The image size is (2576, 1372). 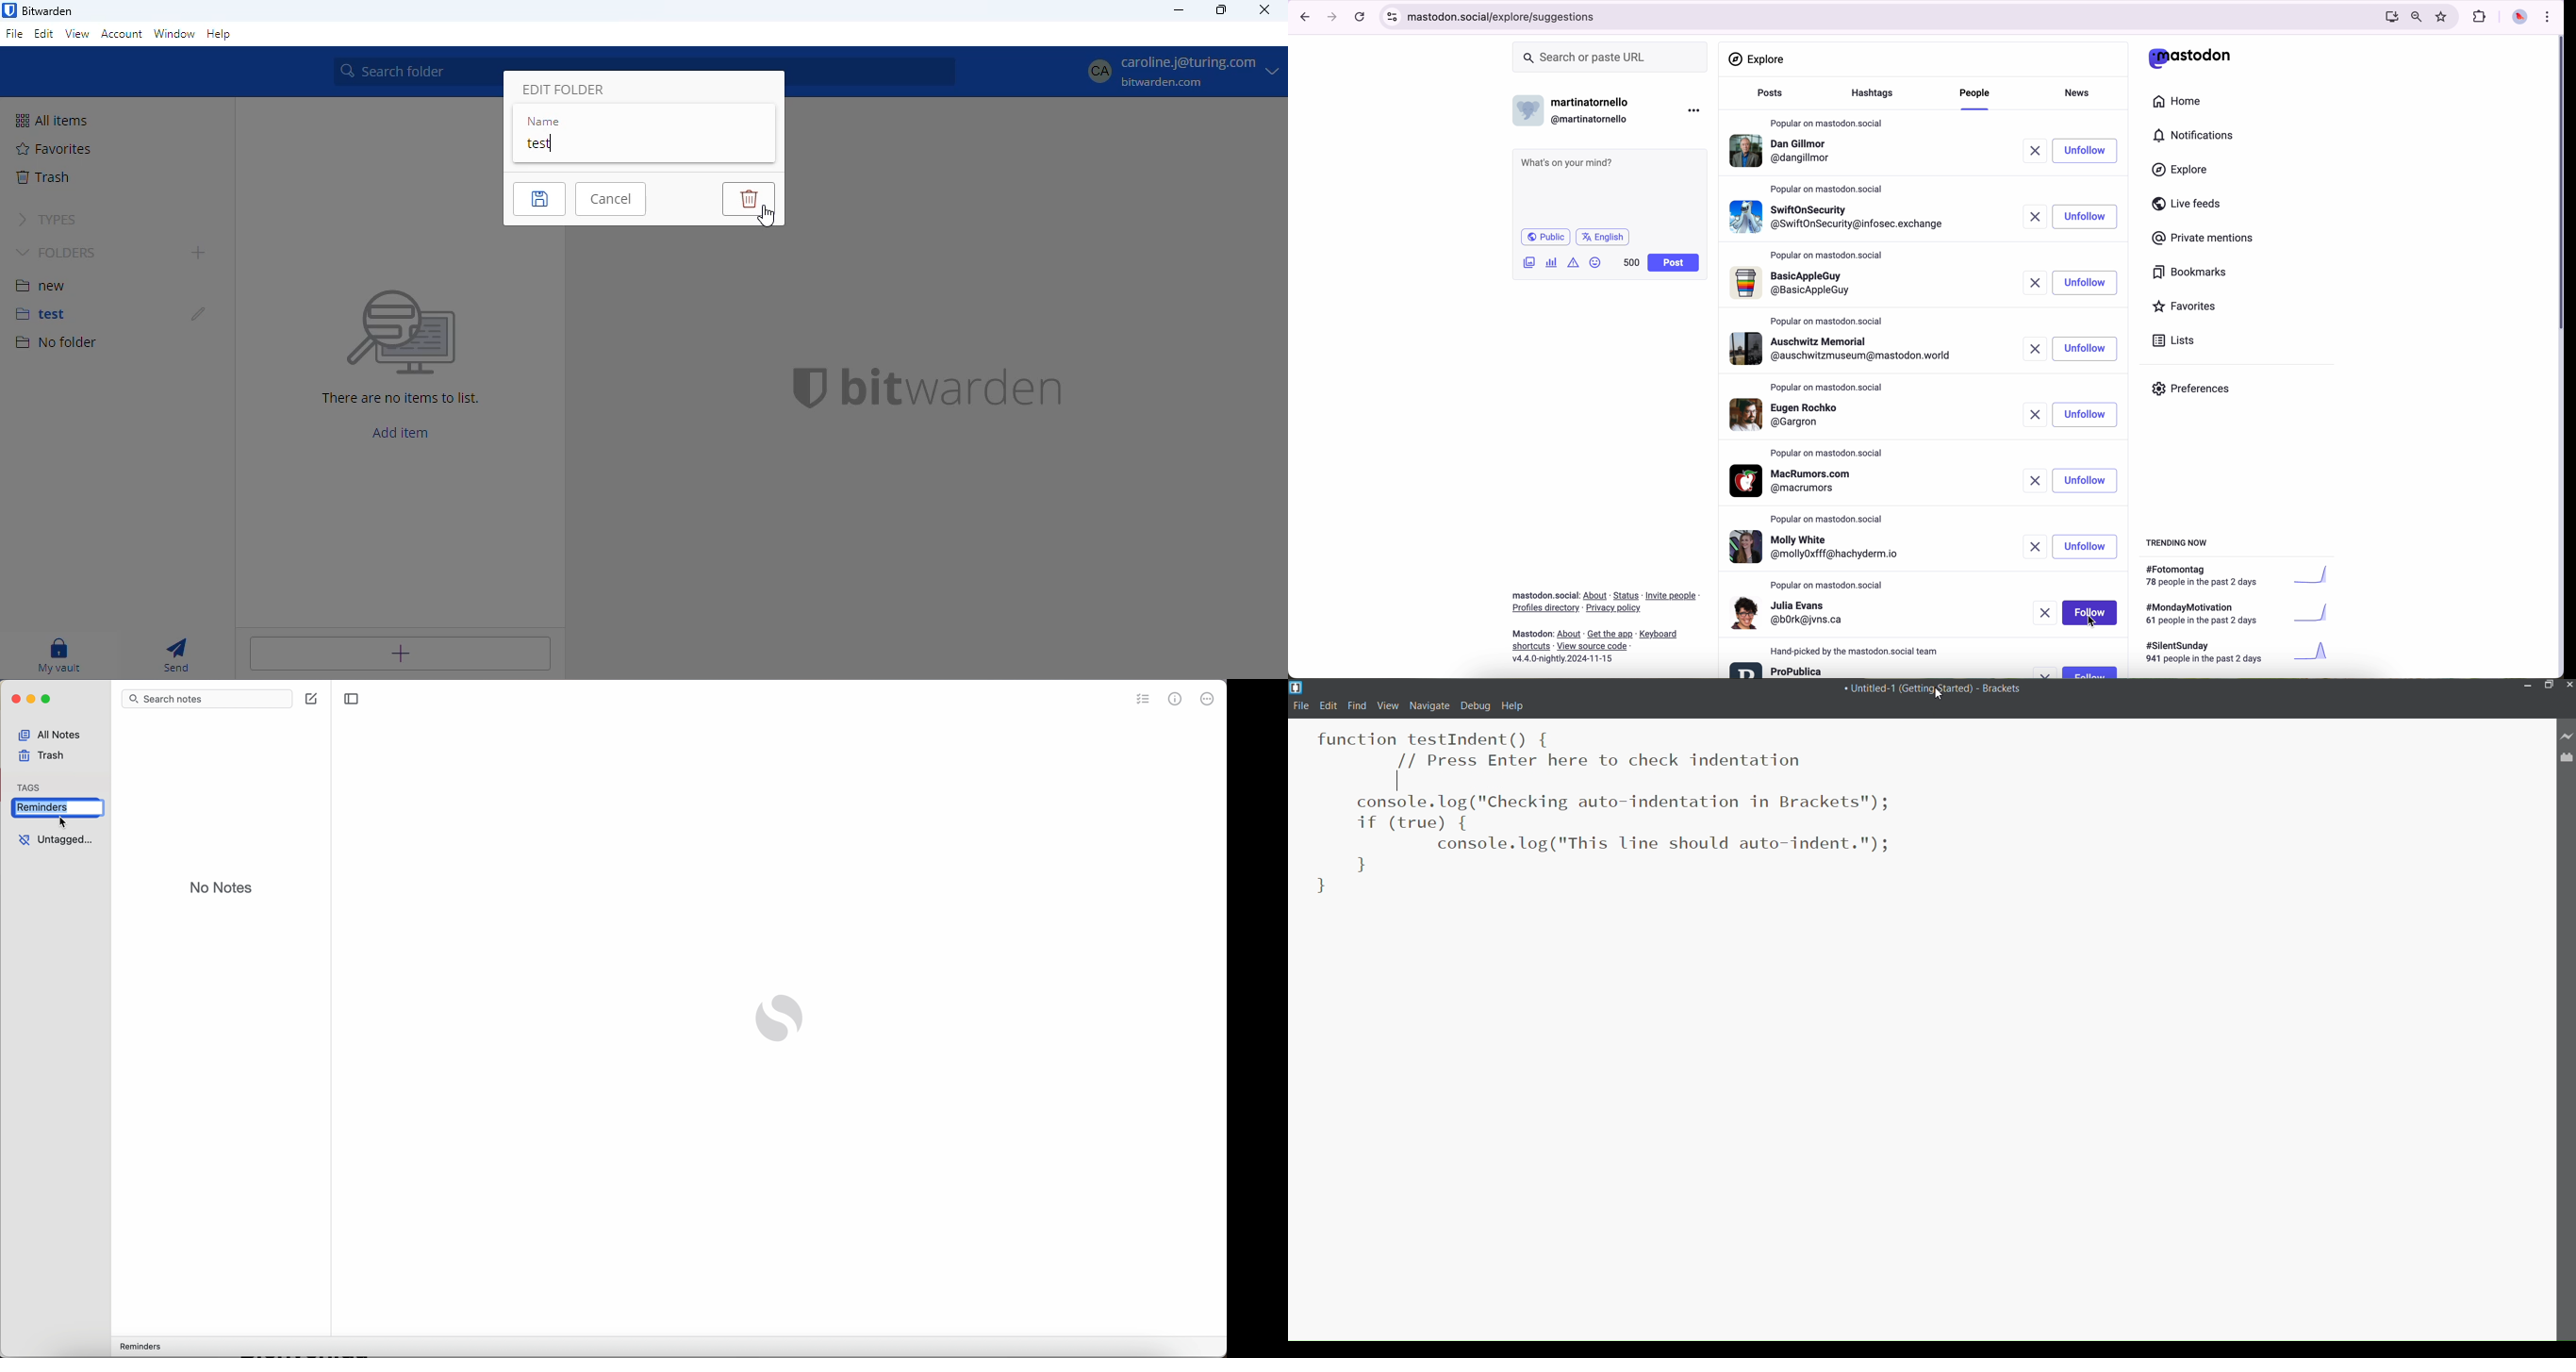 I want to click on There are no items to list, so click(x=406, y=400).